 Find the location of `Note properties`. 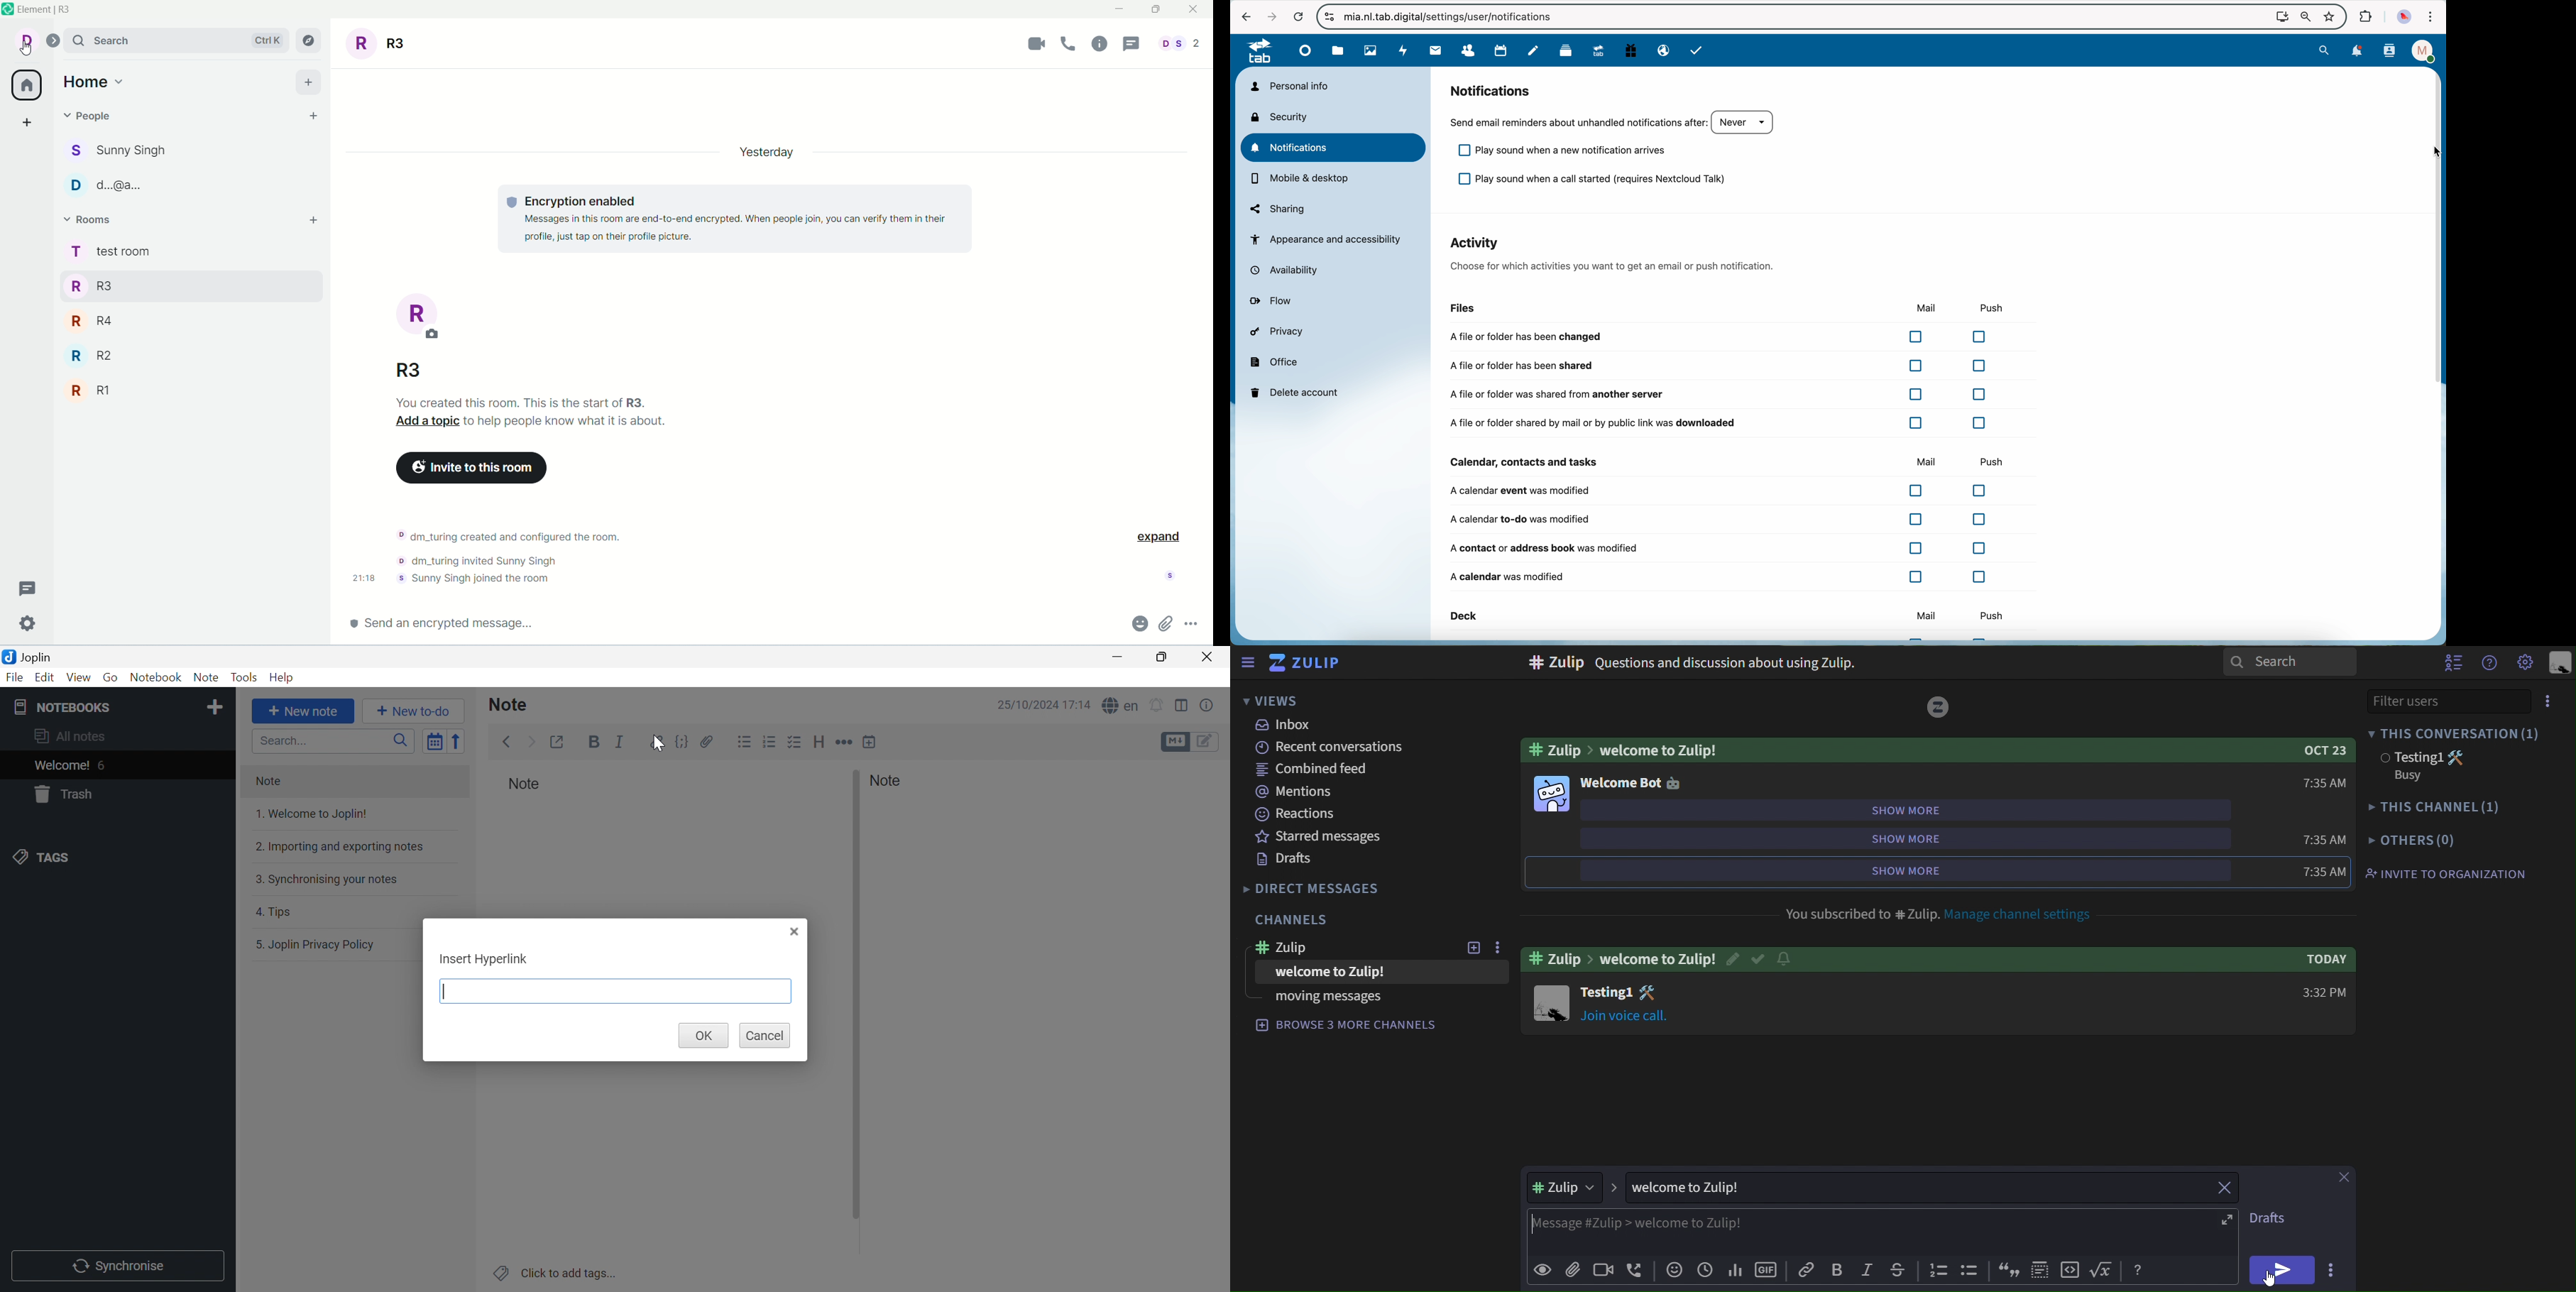

Note properties is located at coordinates (1208, 705).